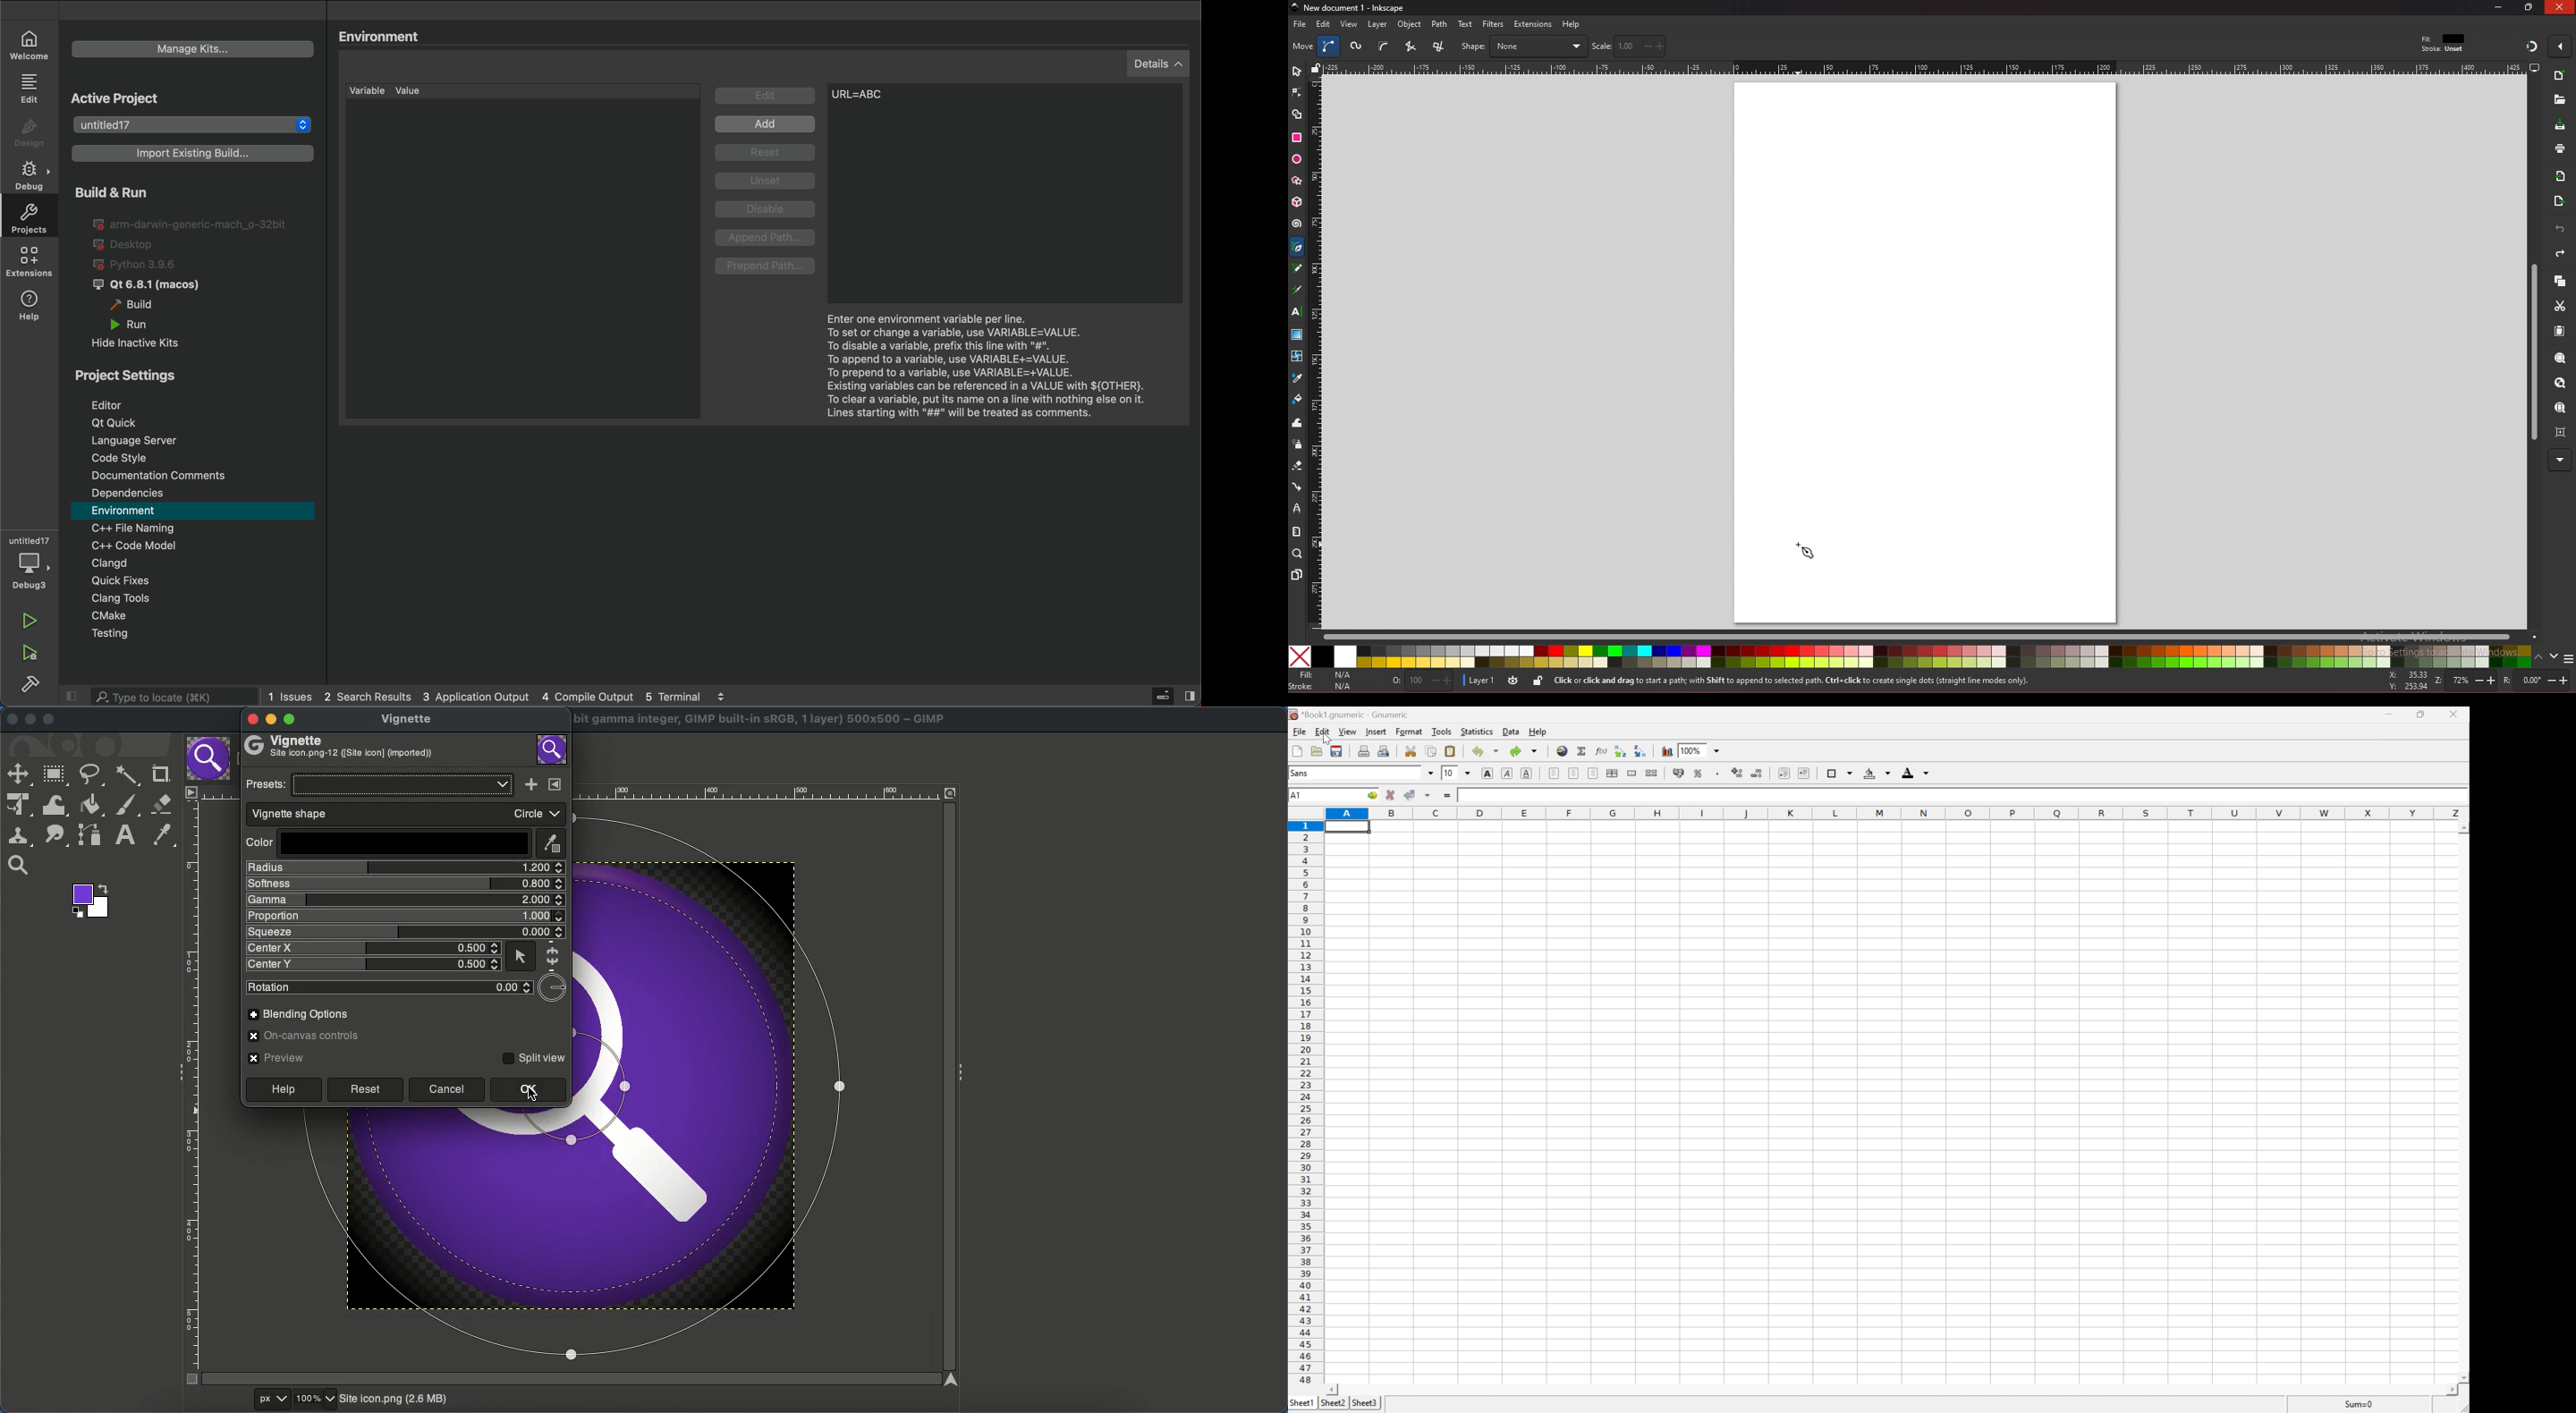 The width and height of the screenshot is (2576, 1428). I want to click on Environment, so click(386, 34).